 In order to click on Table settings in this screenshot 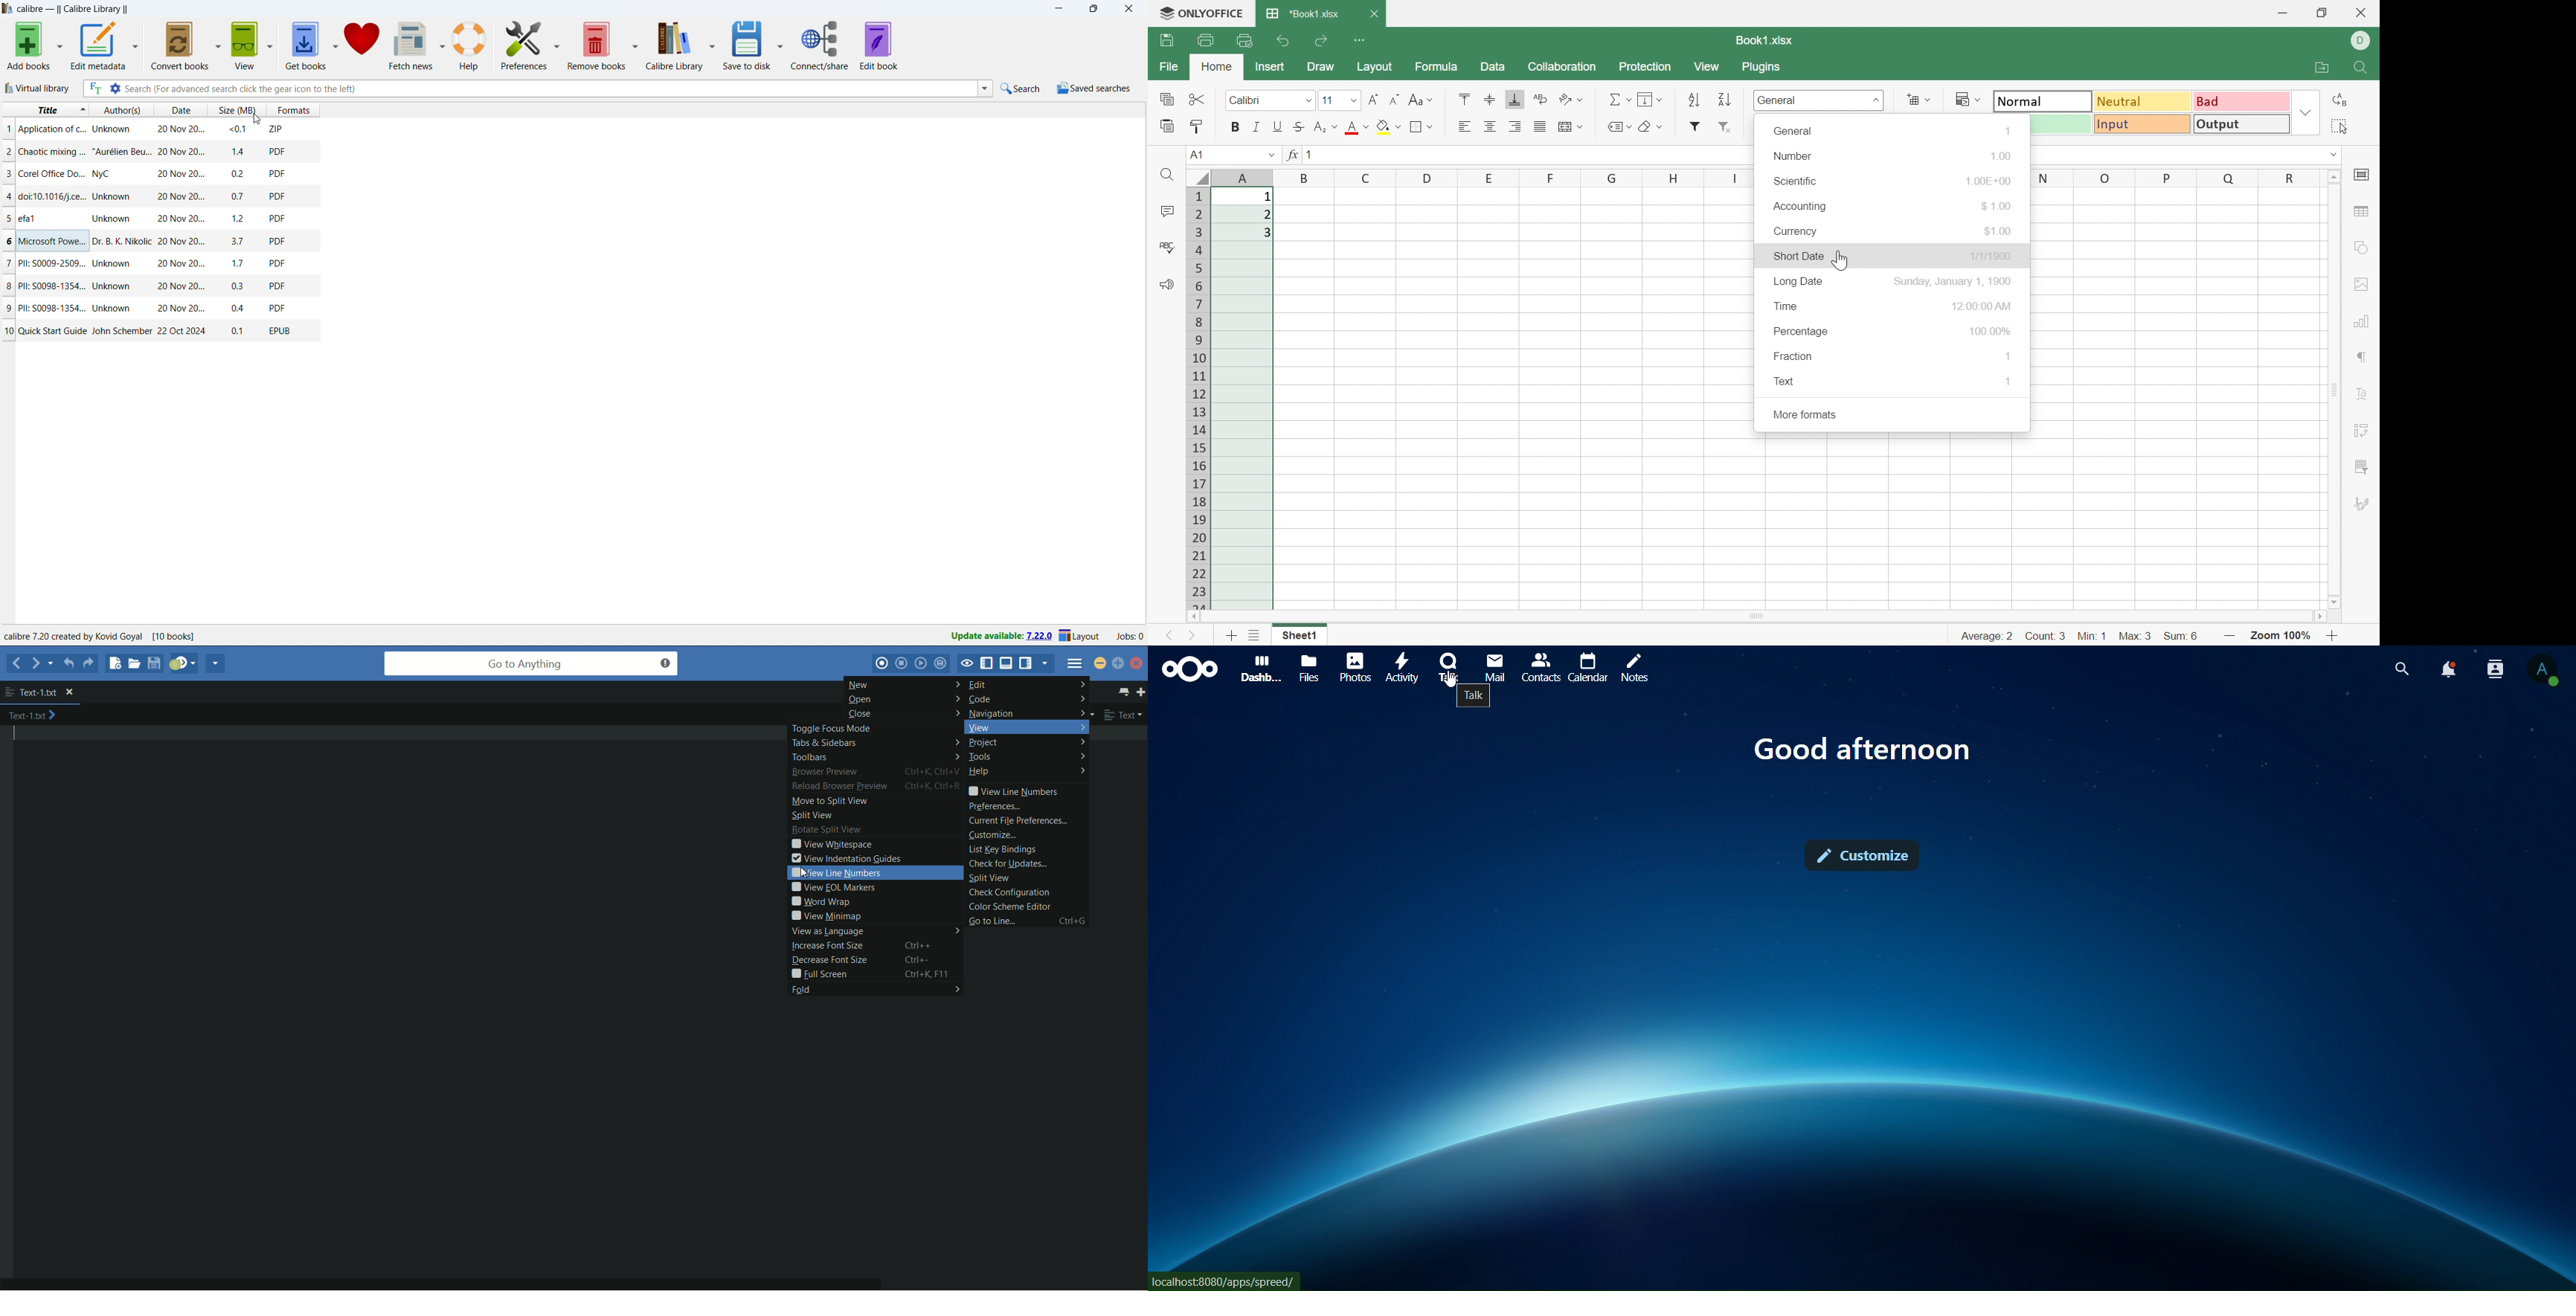, I will do `click(2364, 212)`.